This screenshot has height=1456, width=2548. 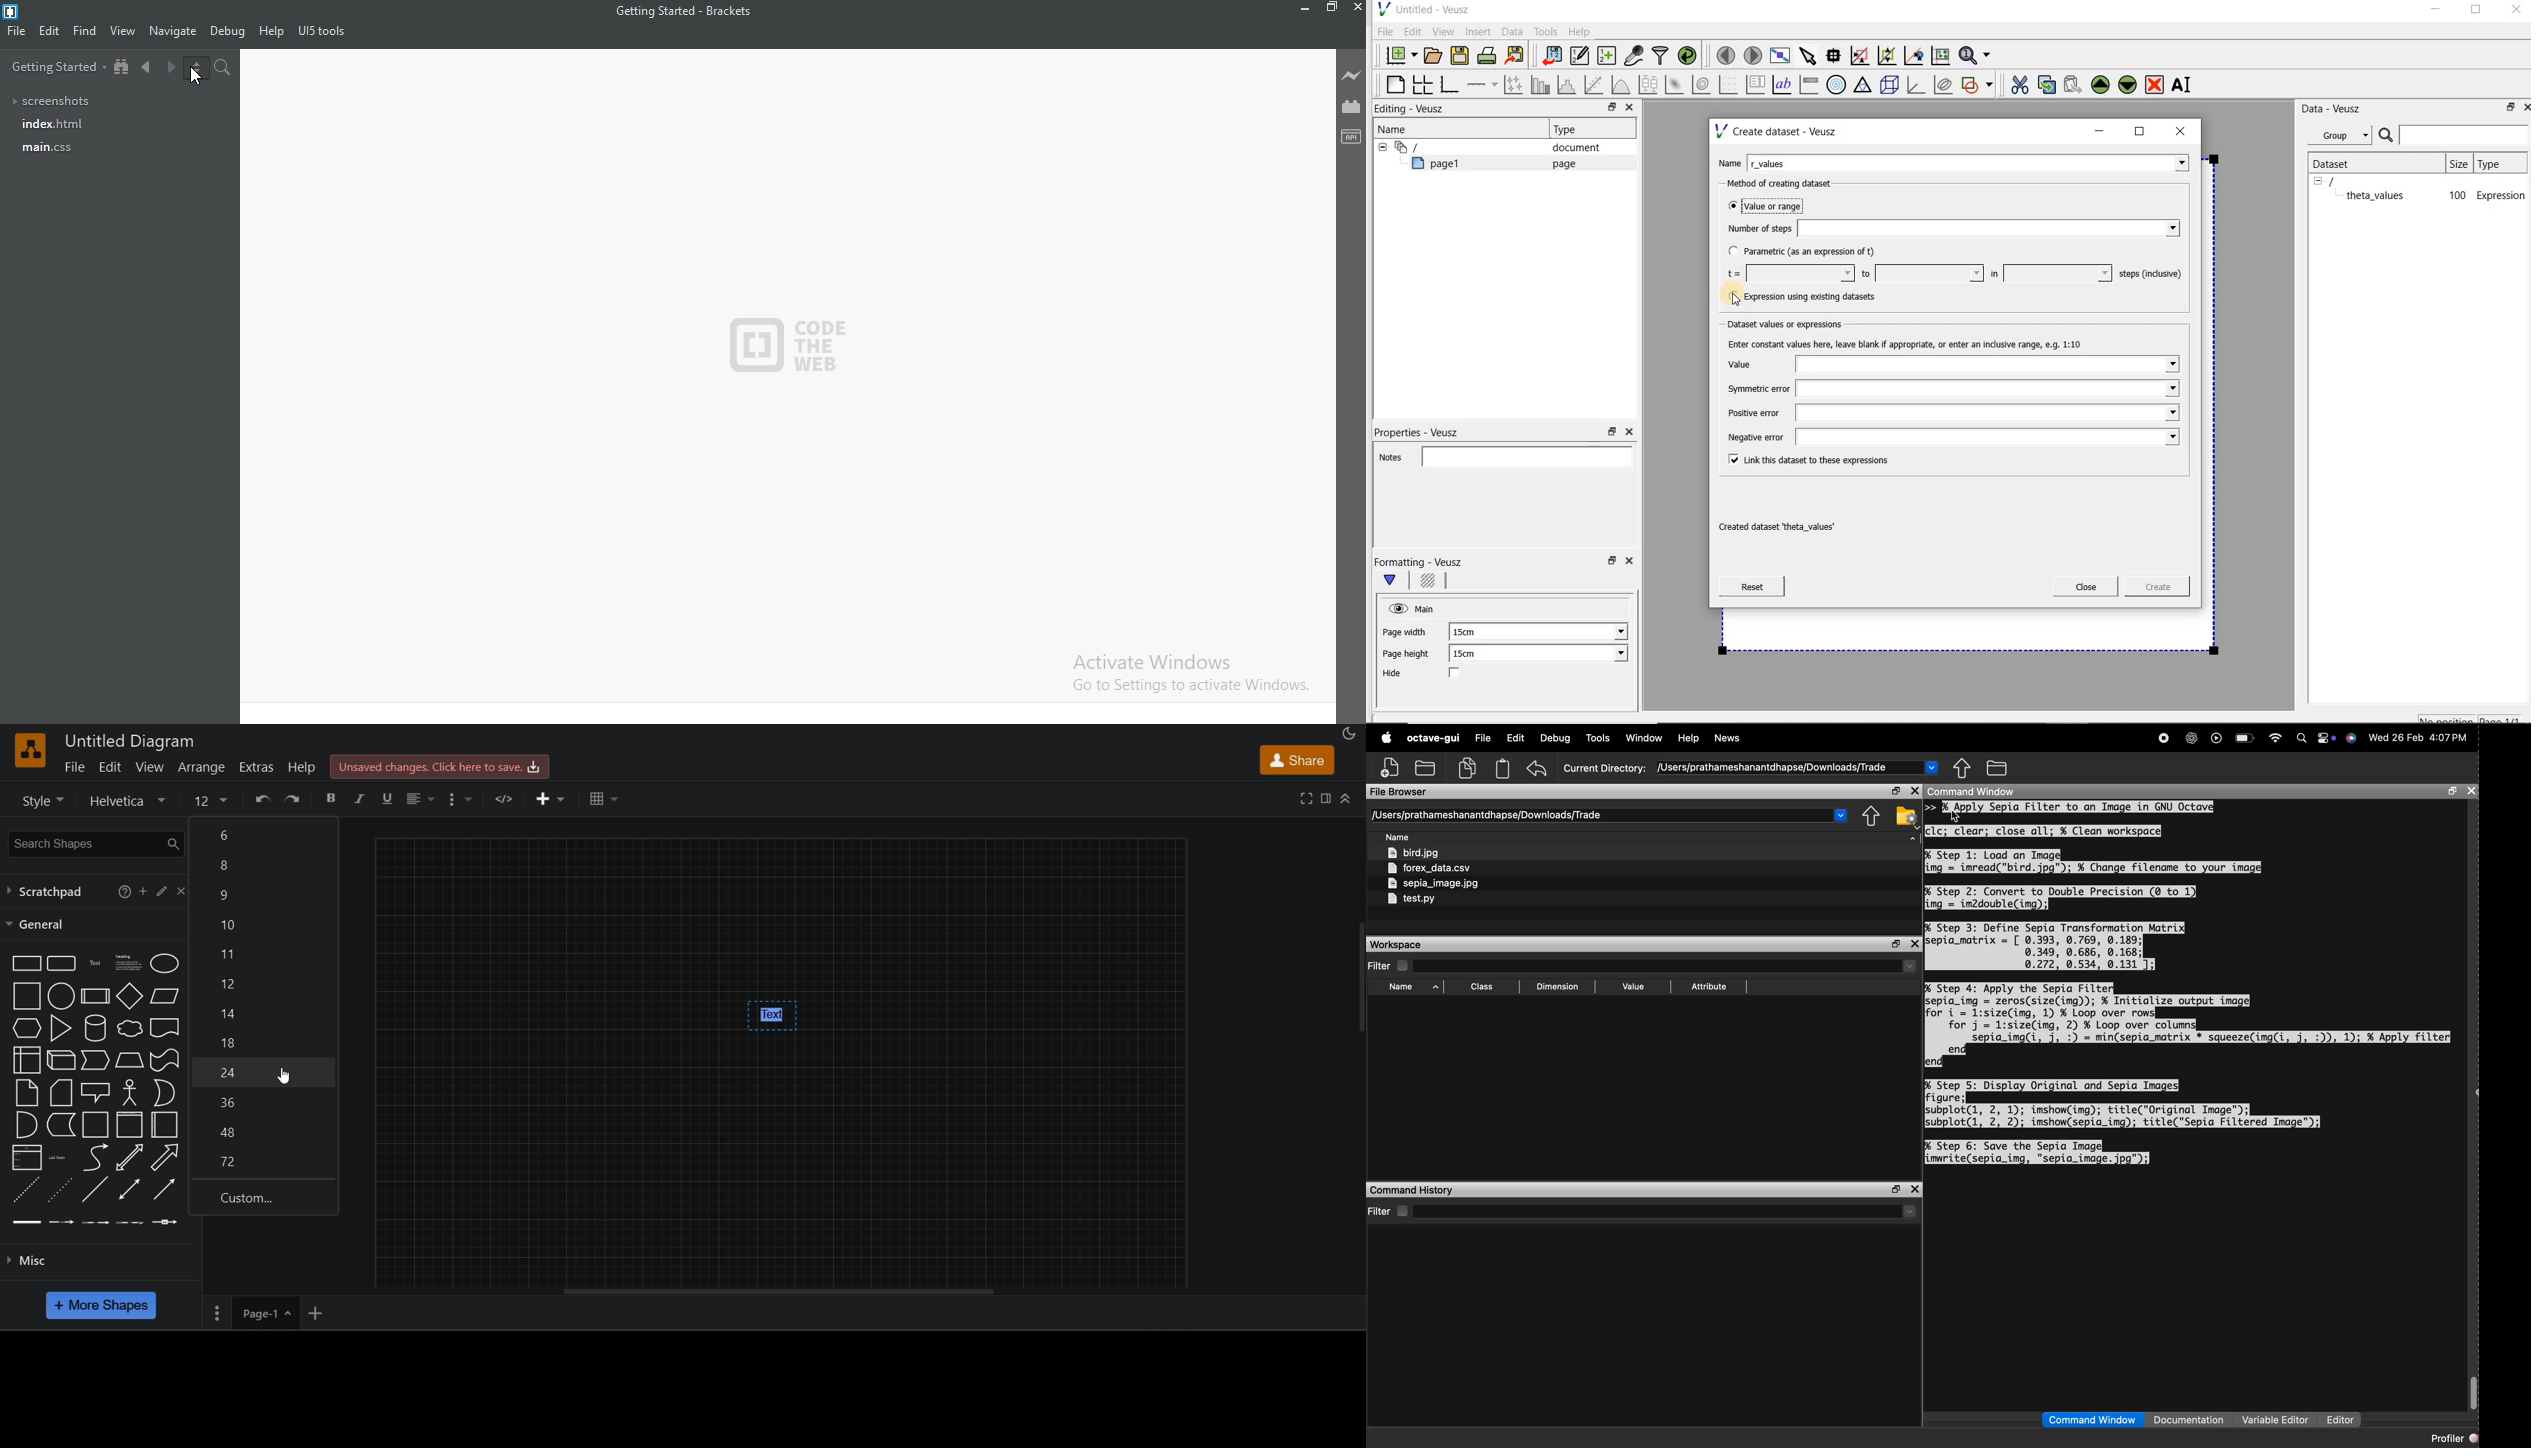 What do you see at coordinates (1515, 57) in the screenshot?
I see `Export to graphics format` at bounding box center [1515, 57].